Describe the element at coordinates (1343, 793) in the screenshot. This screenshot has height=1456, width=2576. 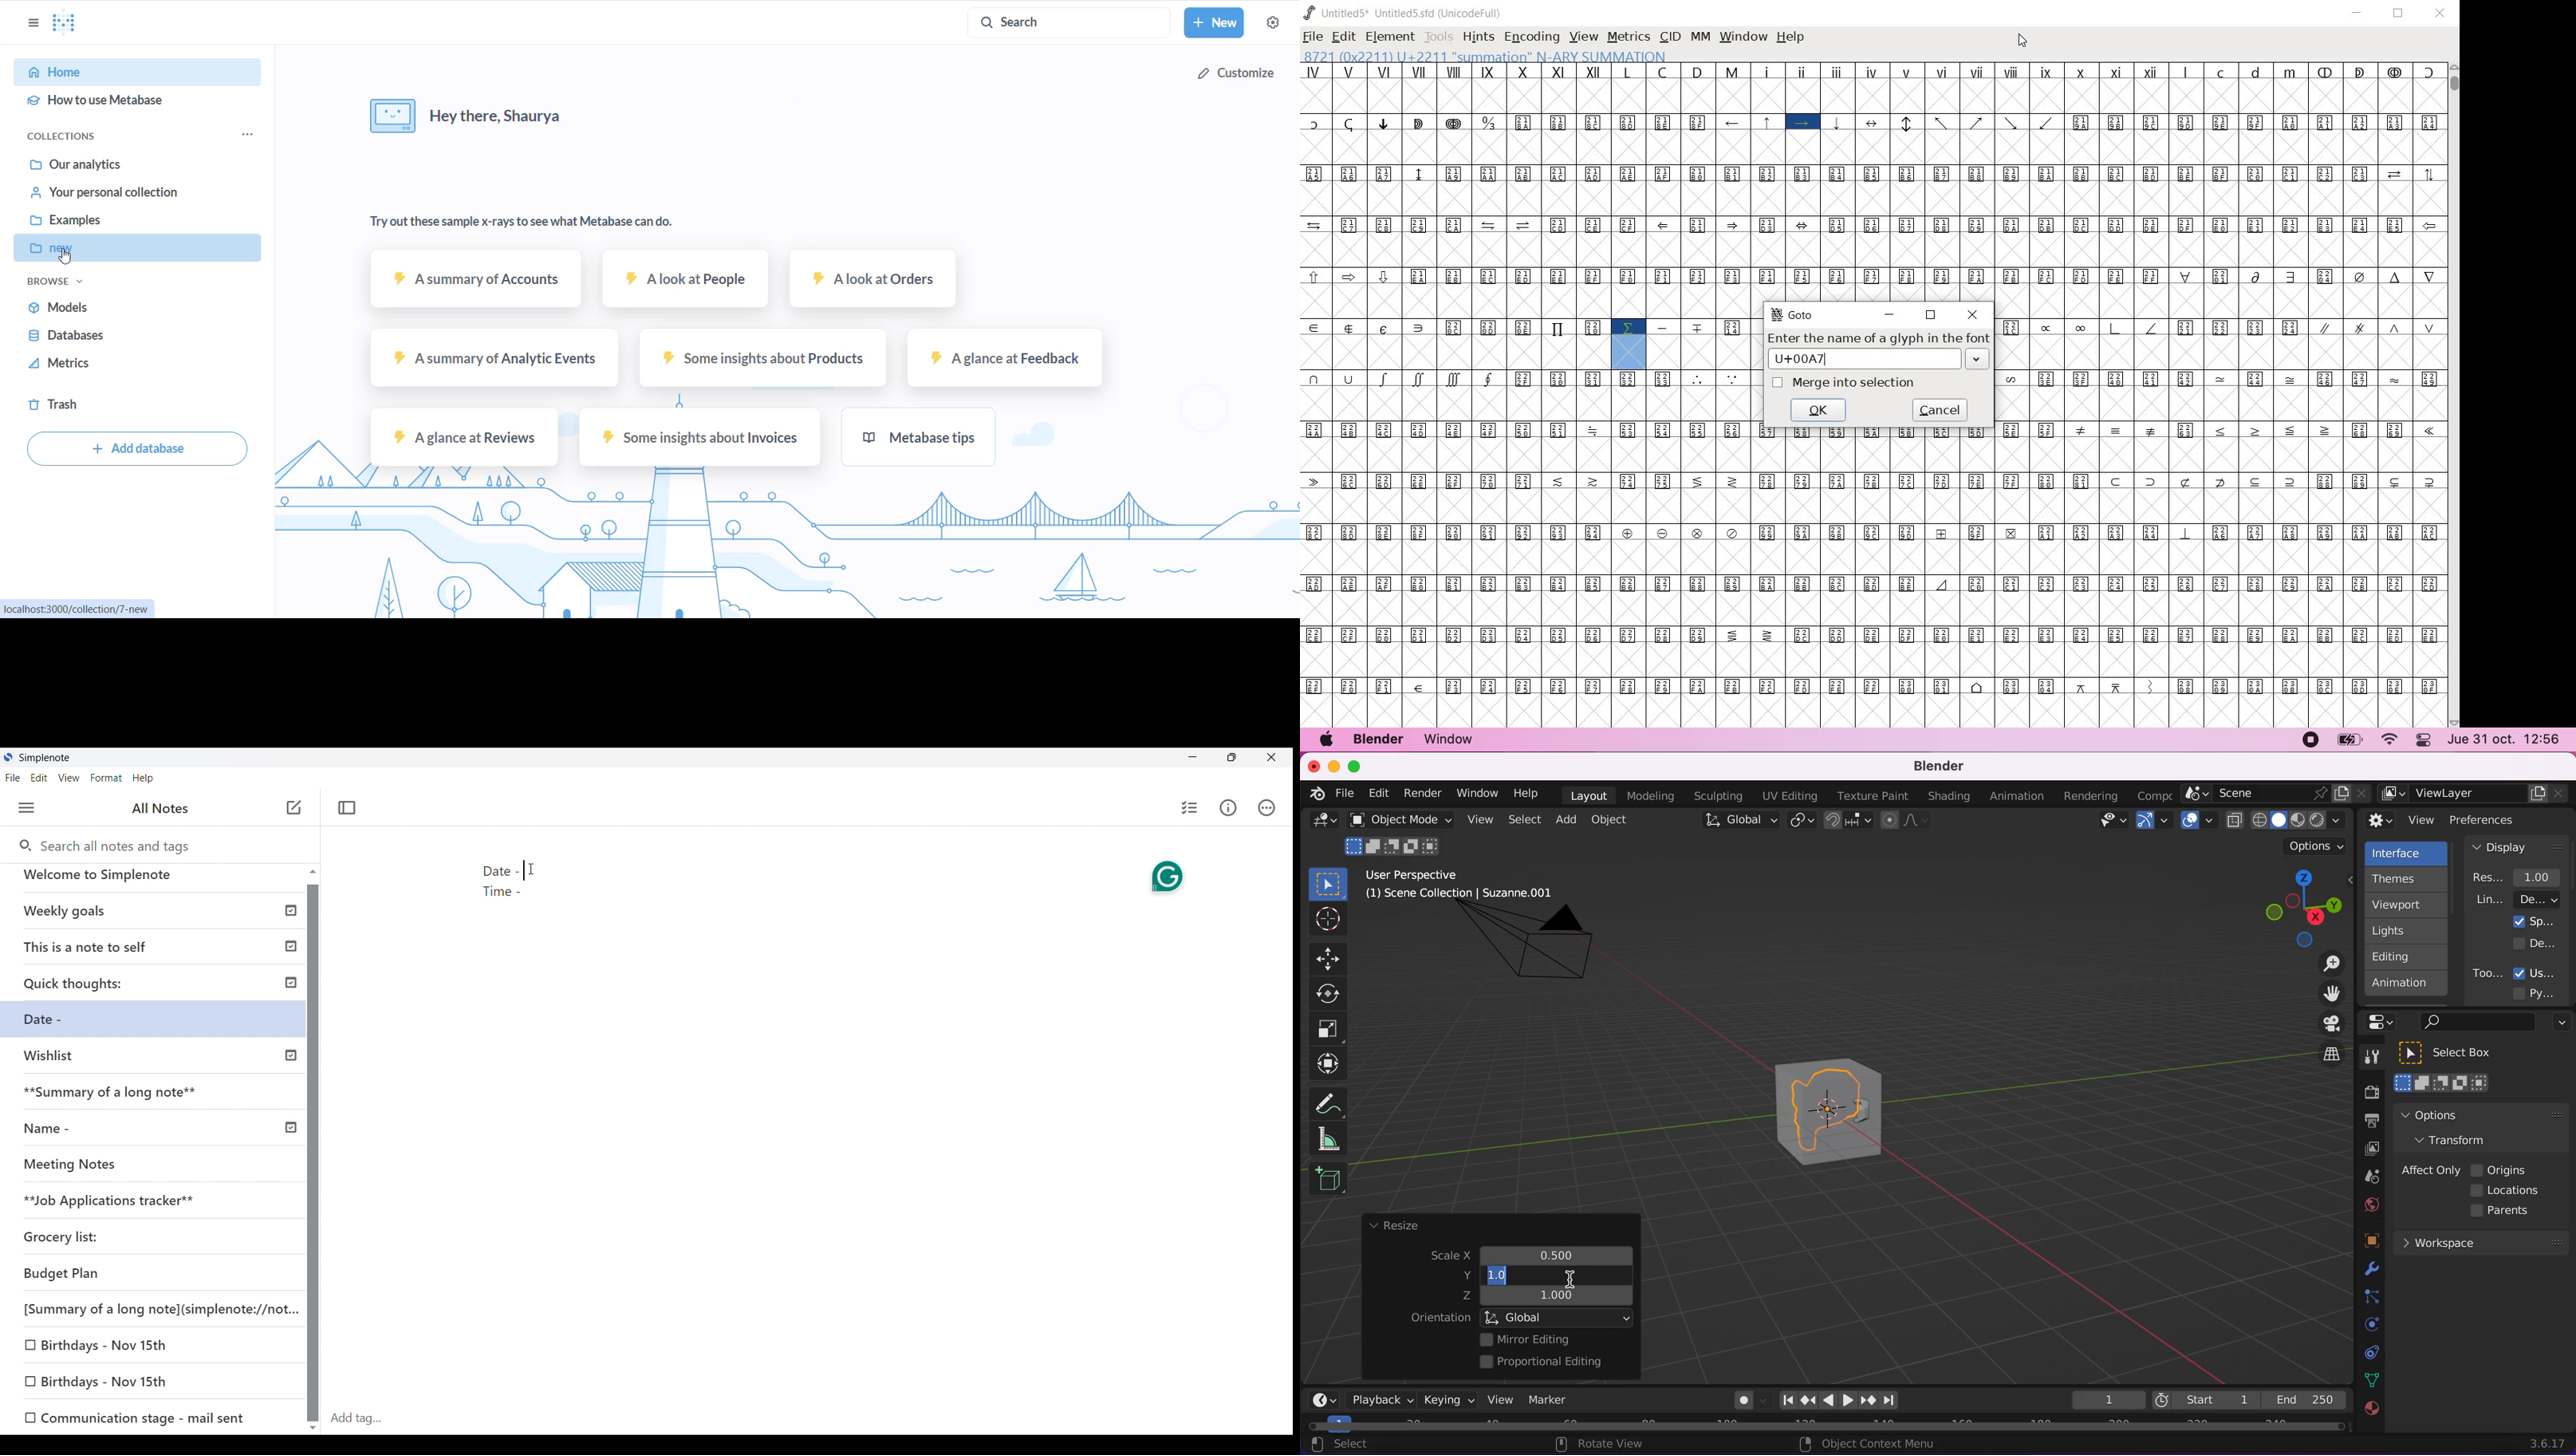
I see `file` at that location.